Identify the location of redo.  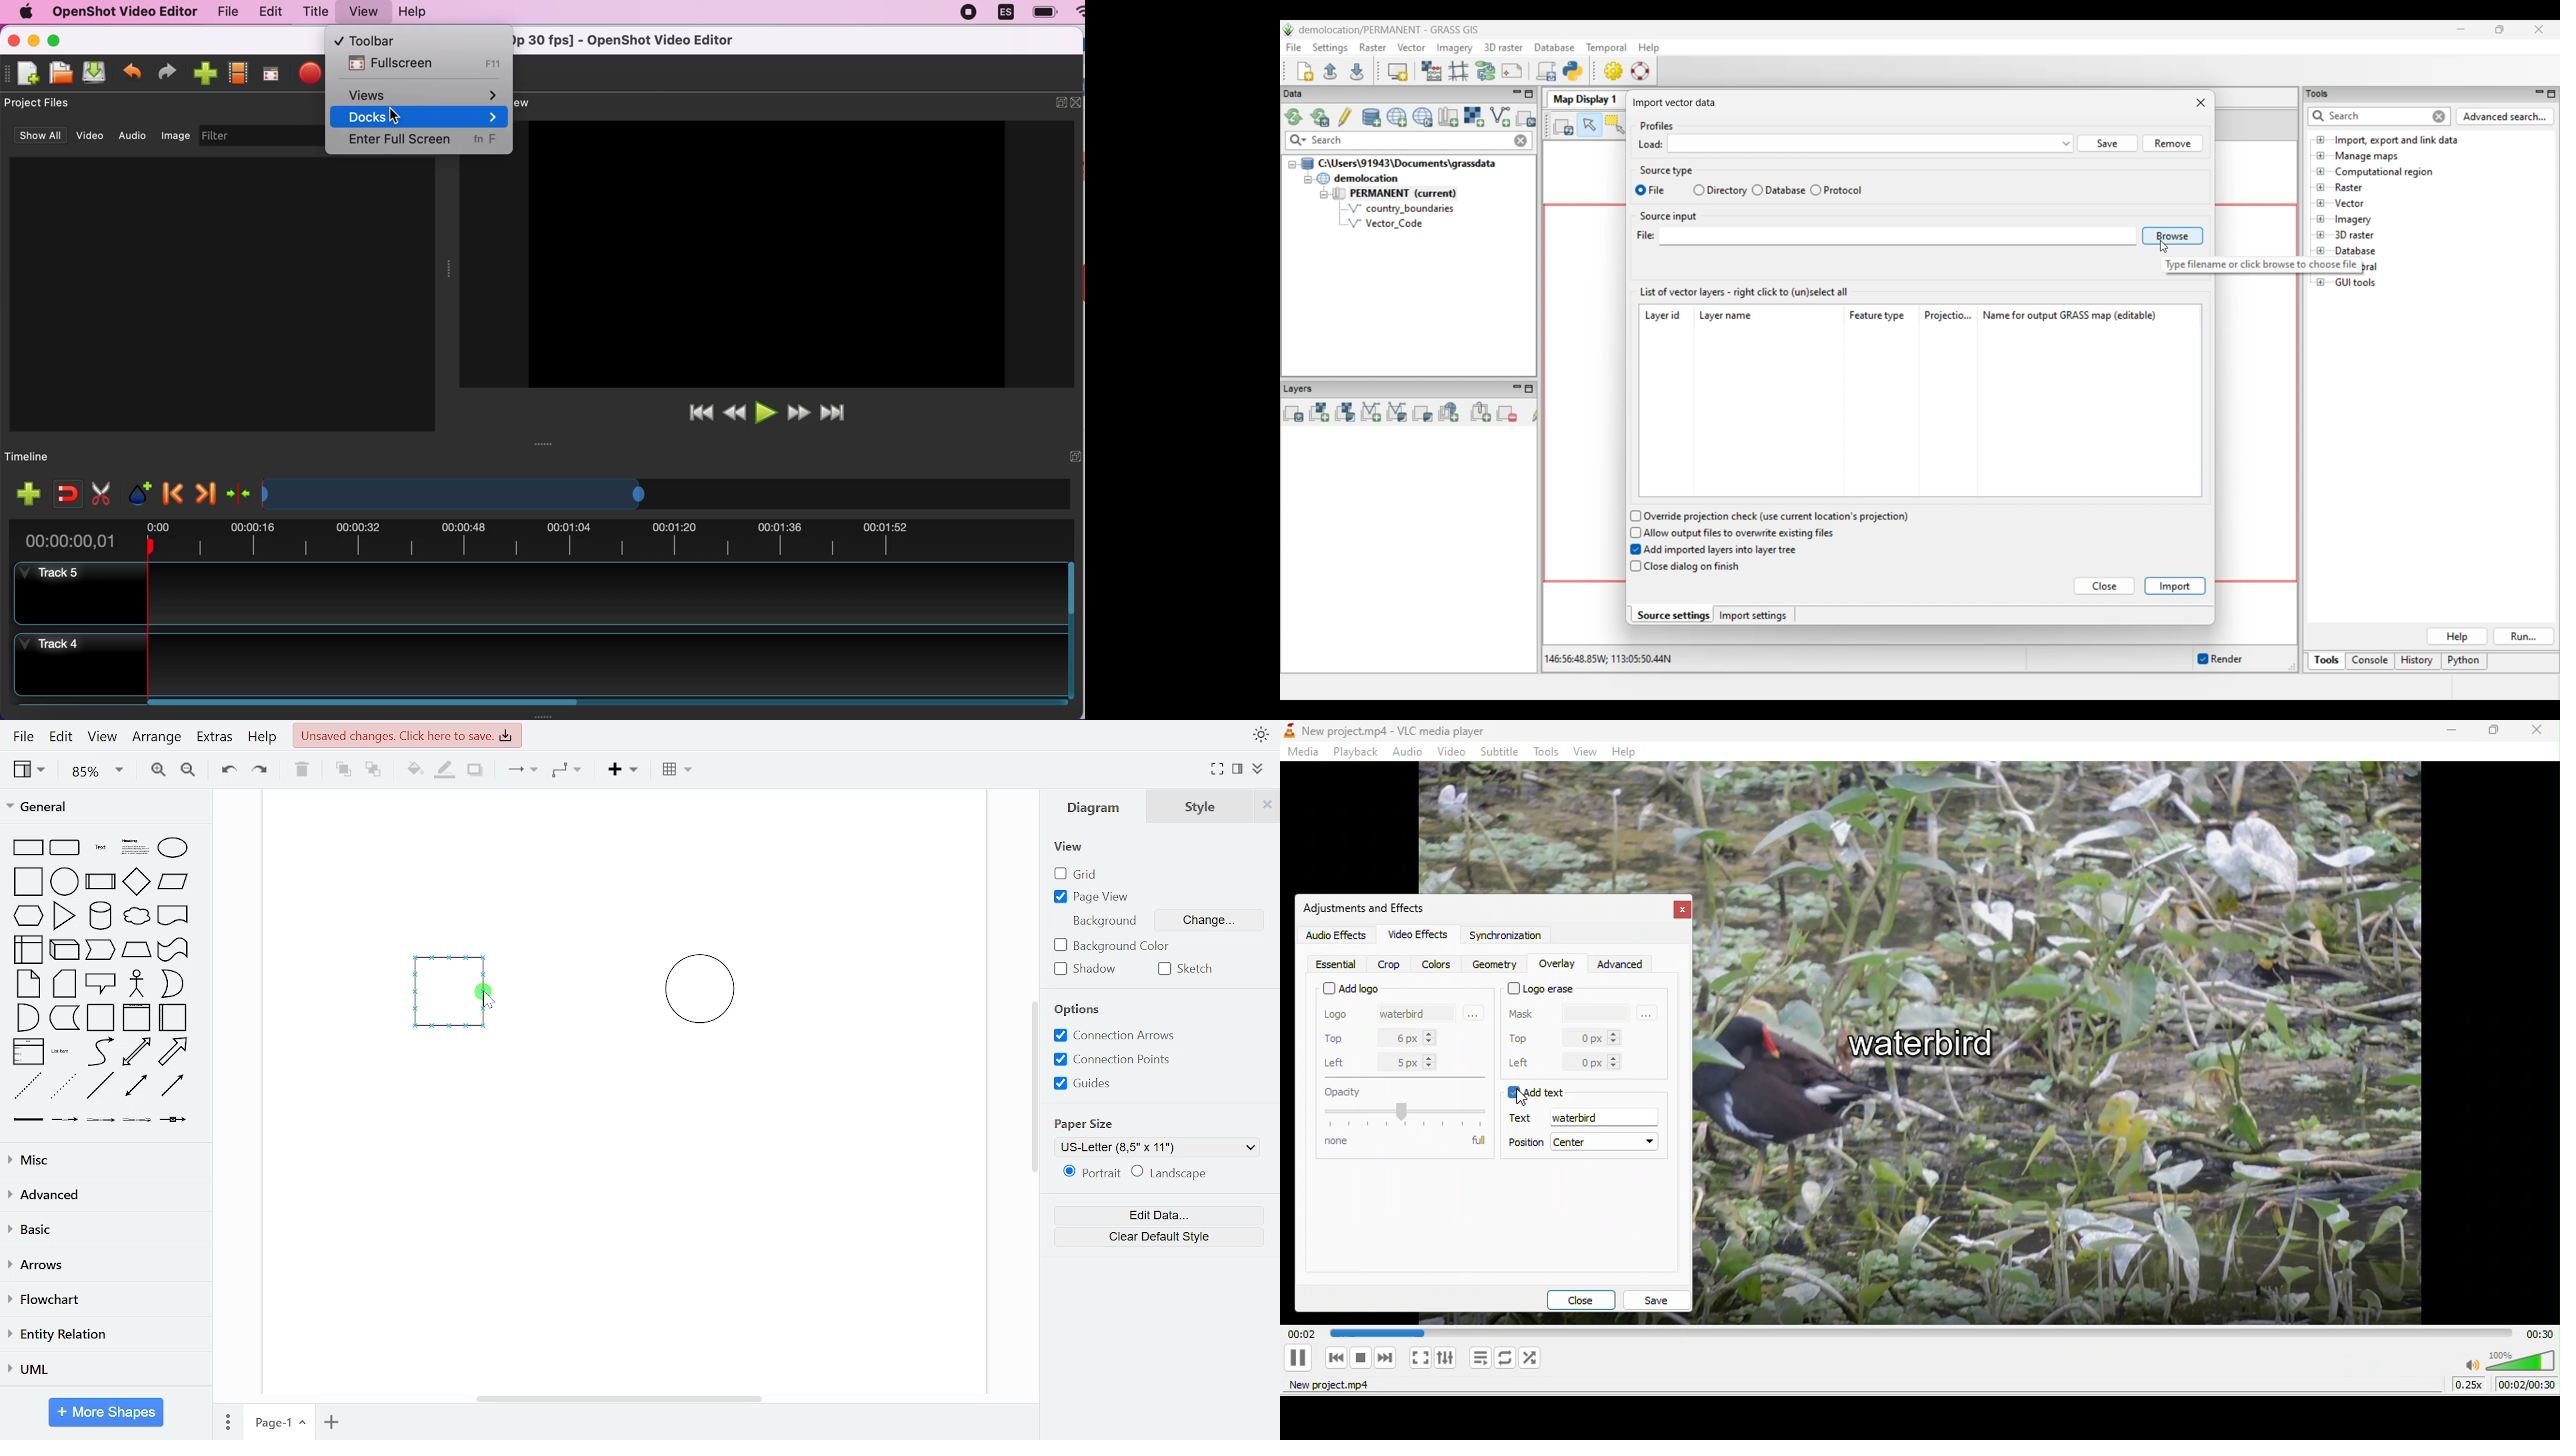
(261, 769).